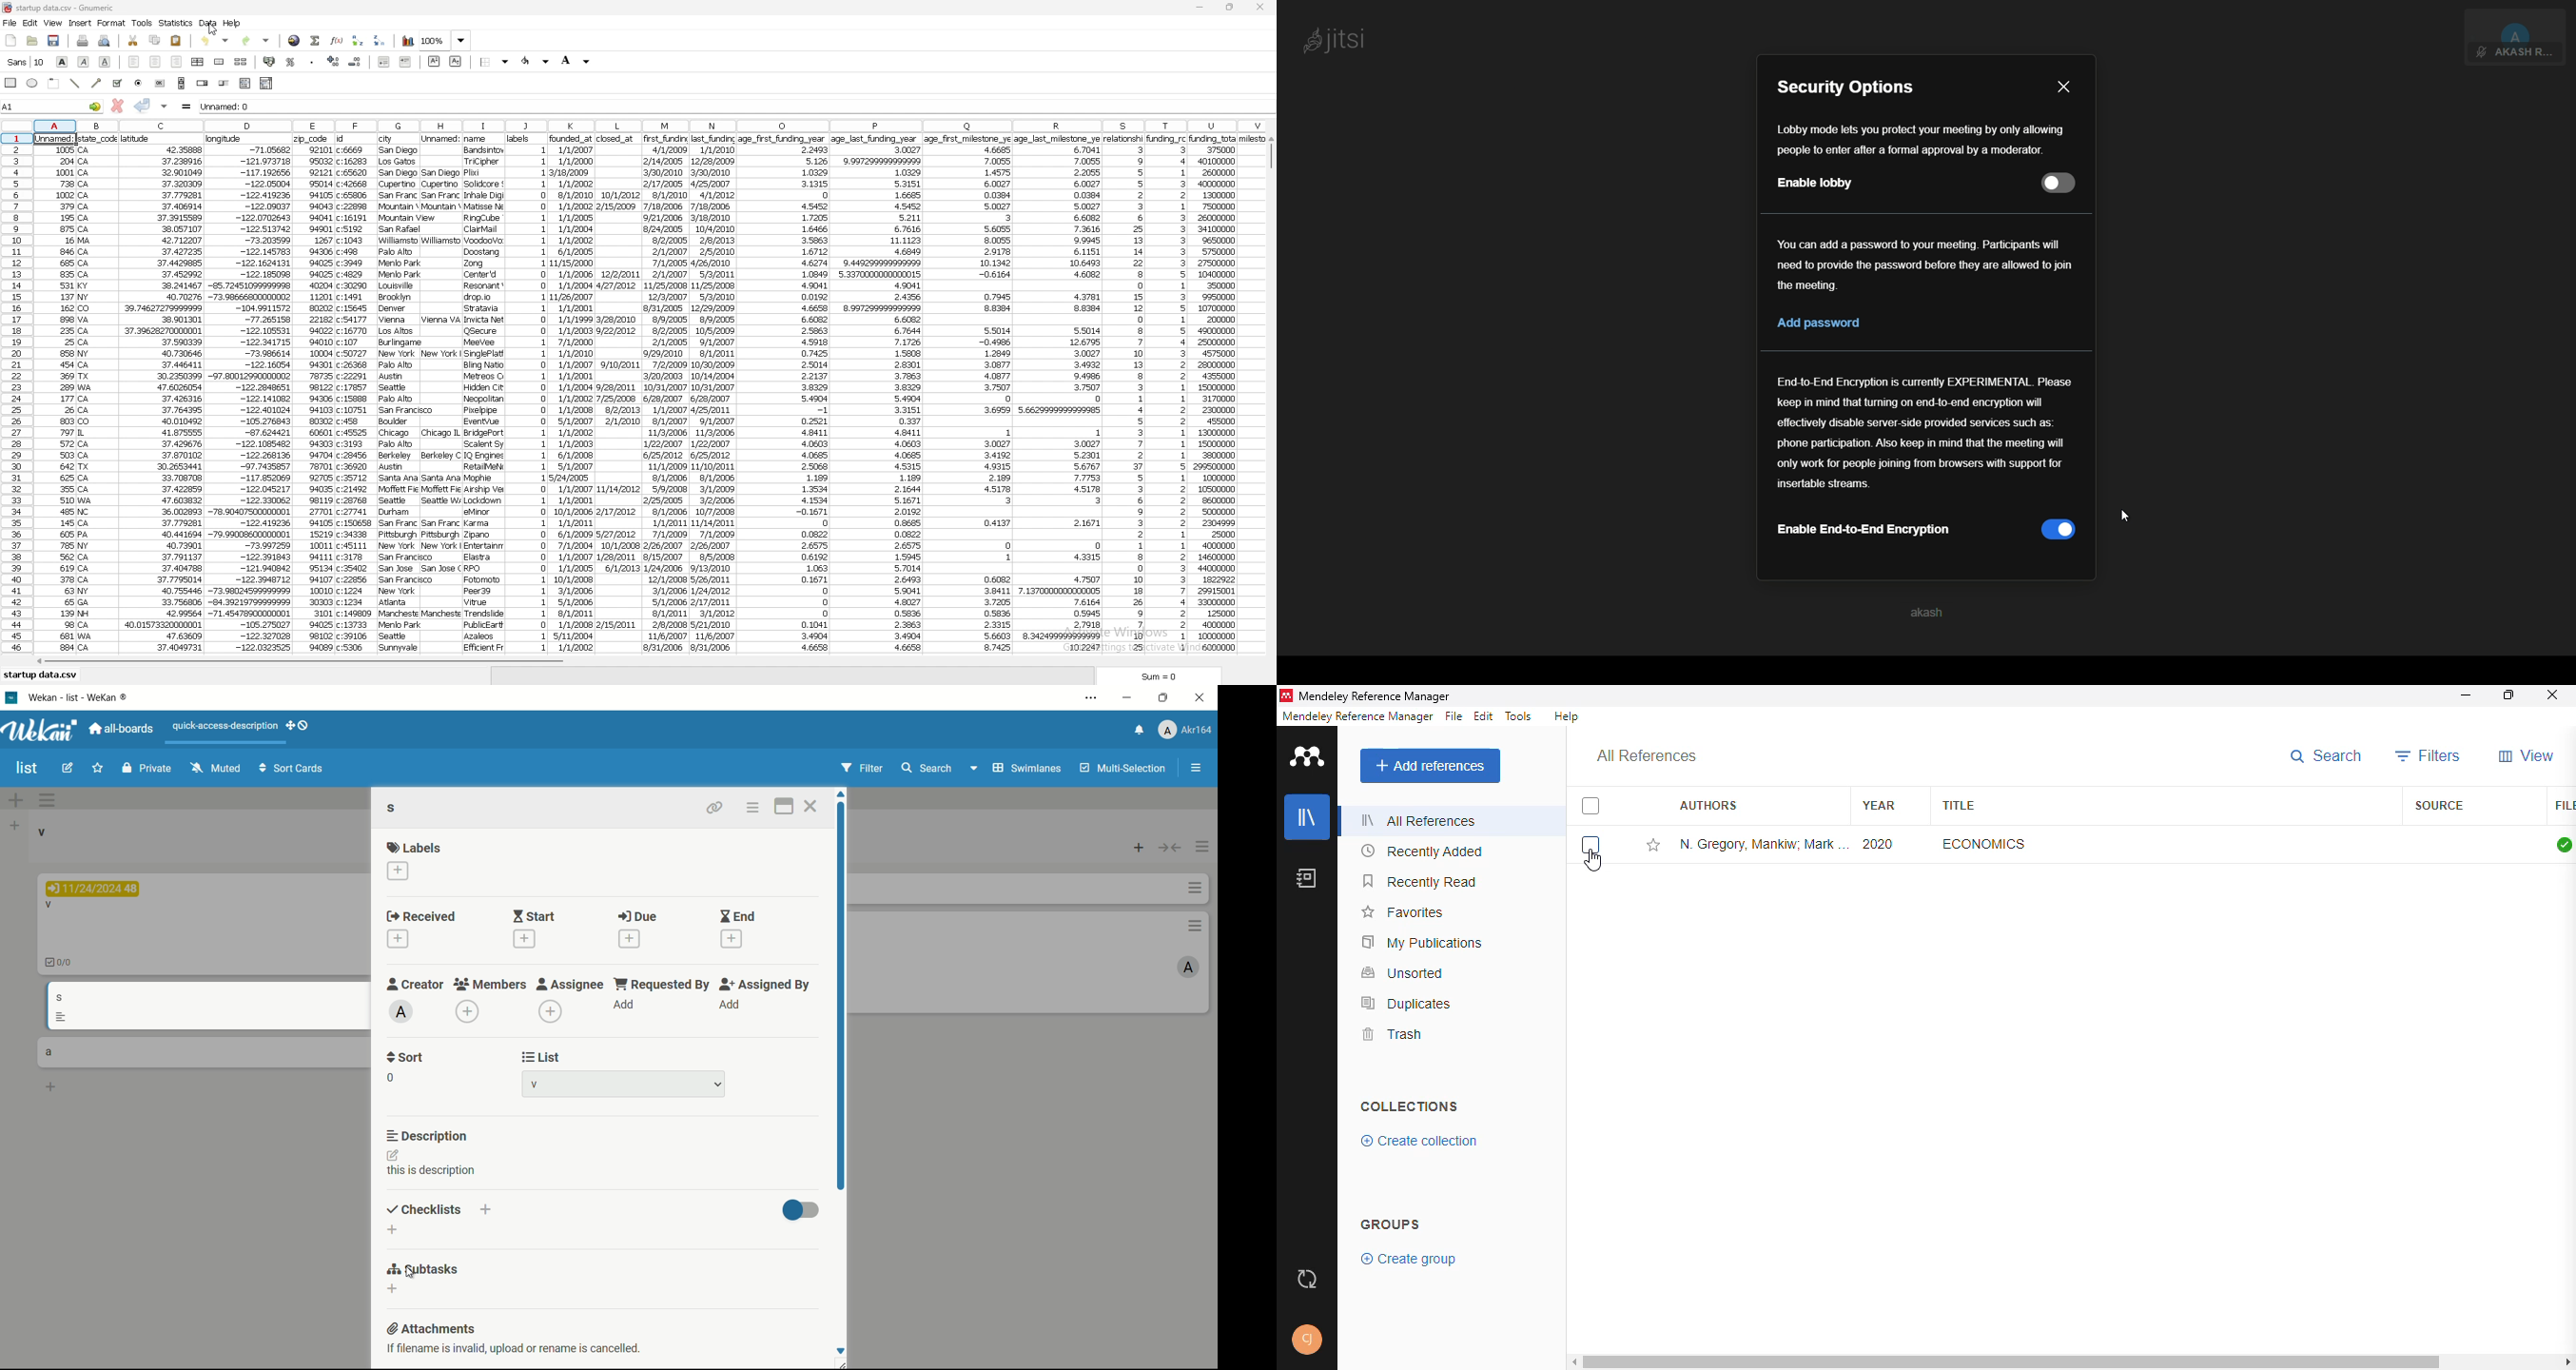 This screenshot has height=1372, width=2576. What do you see at coordinates (576, 61) in the screenshot?
I see `background` at bounding box center [576, 61].